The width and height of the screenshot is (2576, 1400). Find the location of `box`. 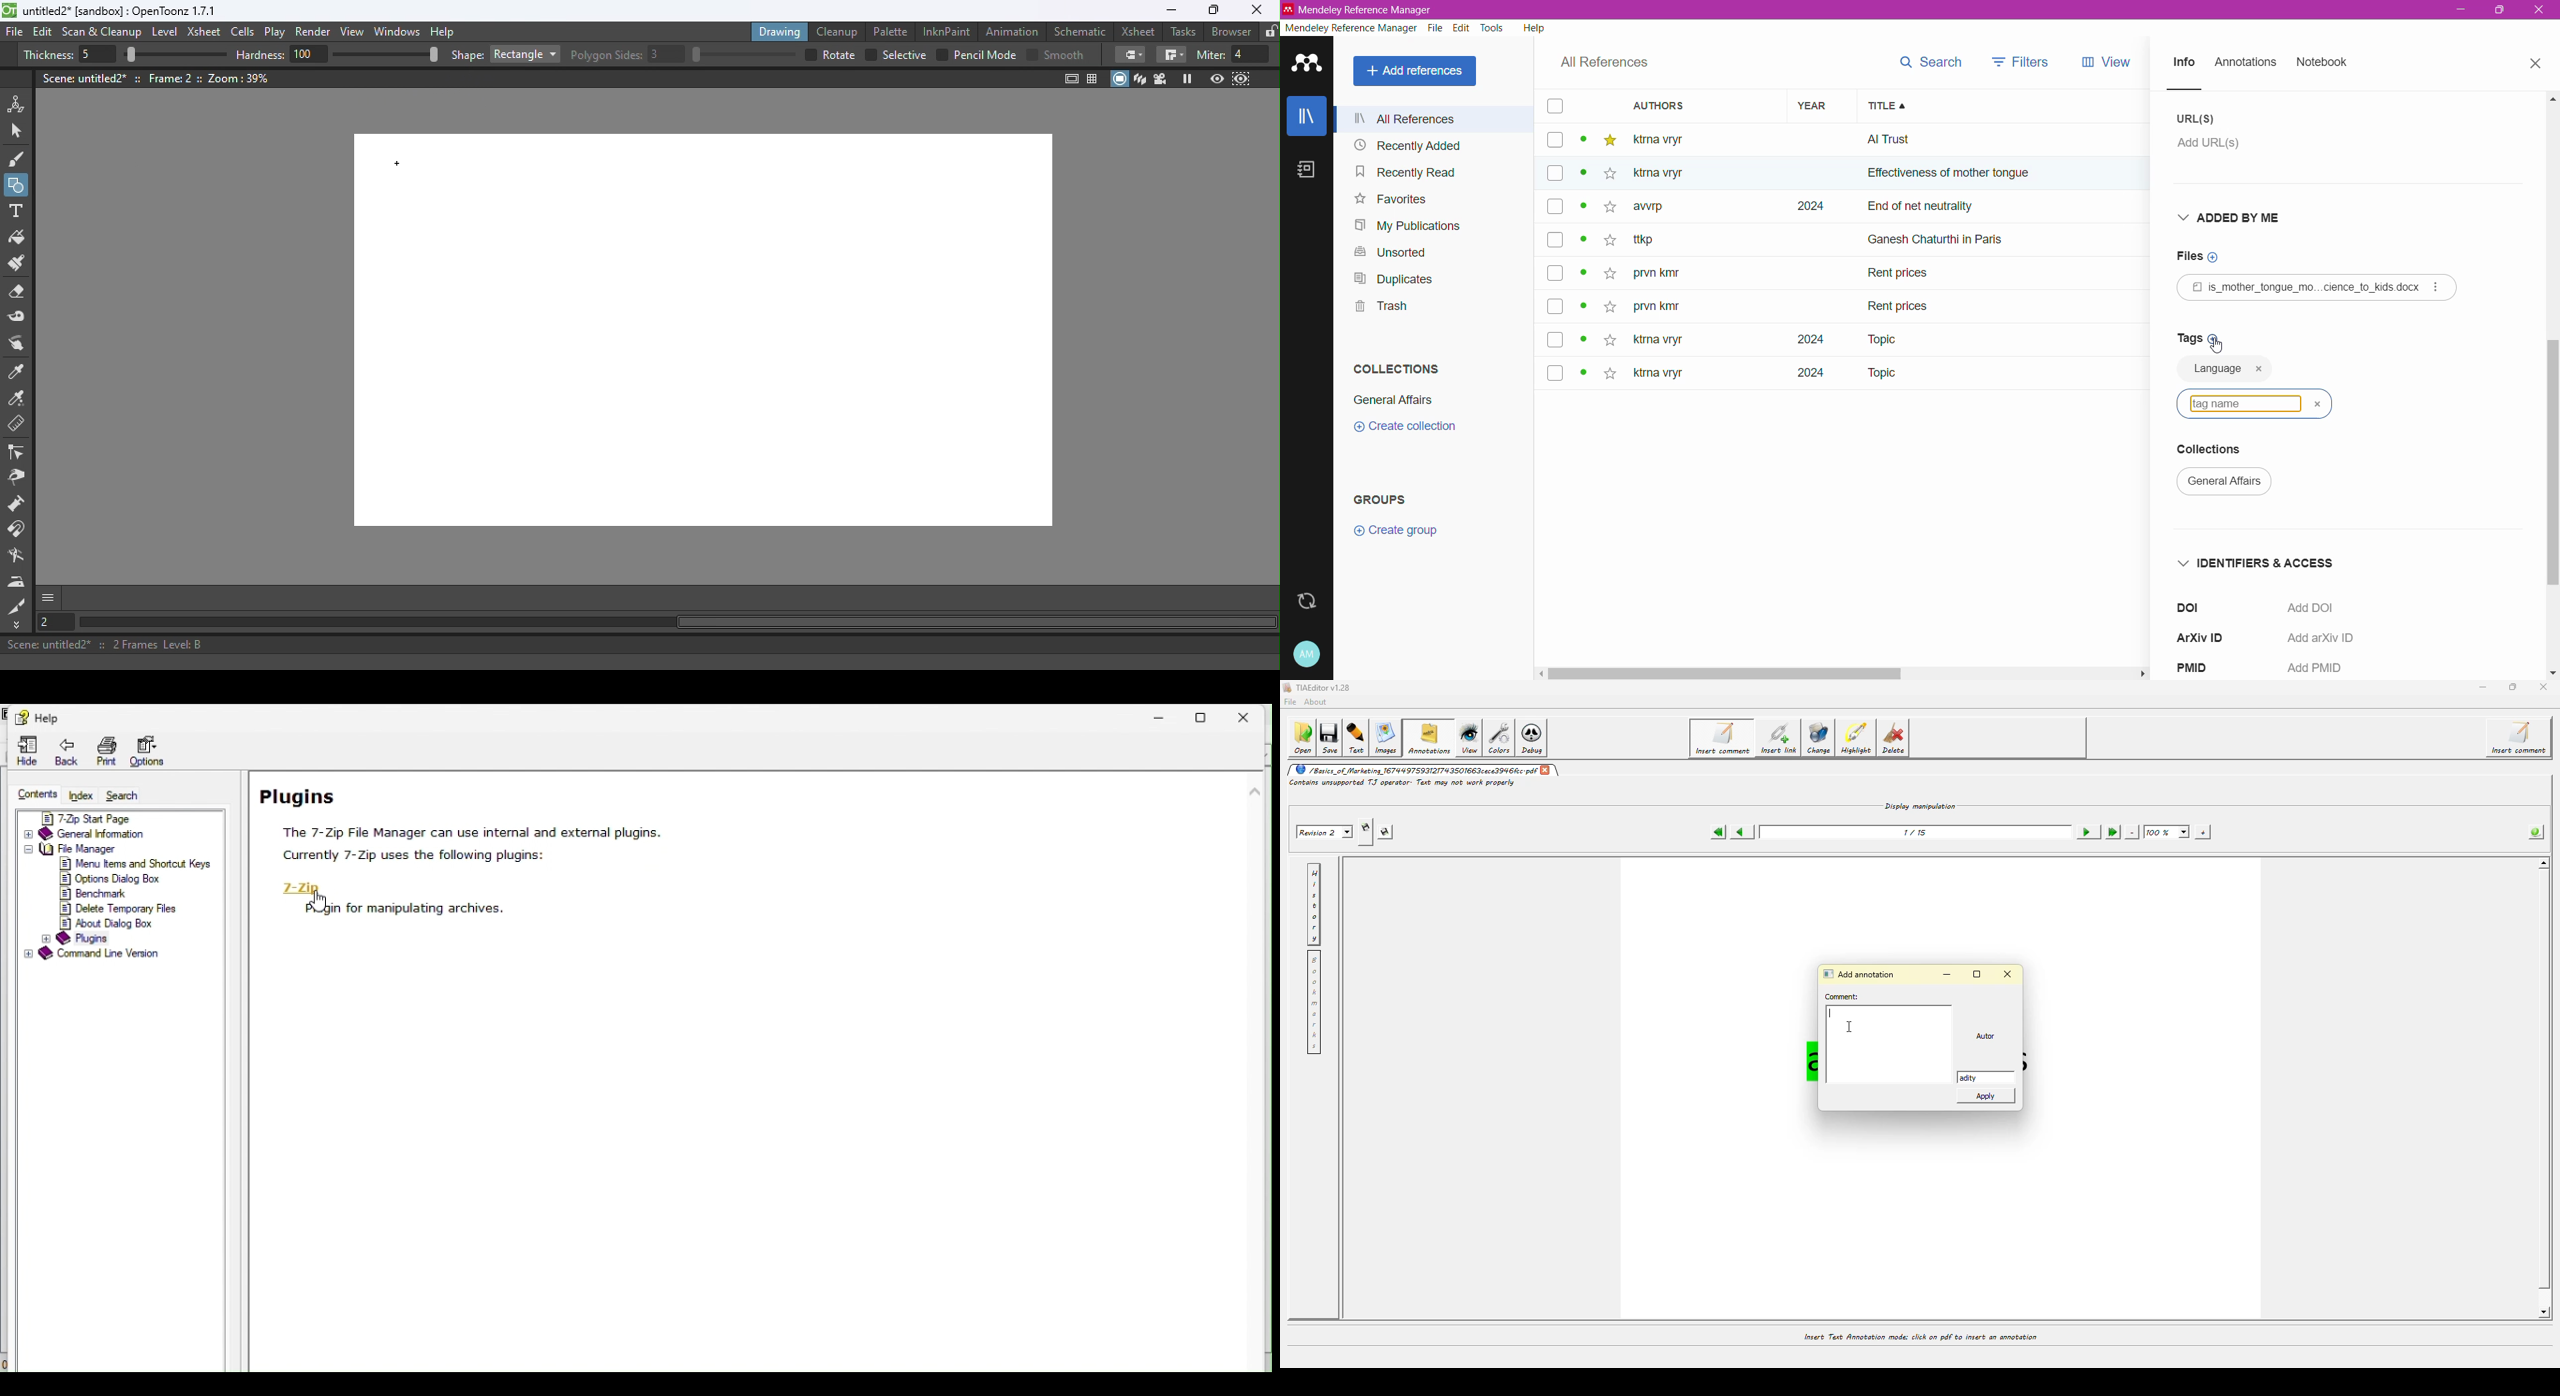

box is located at coordinates (1554, 174).